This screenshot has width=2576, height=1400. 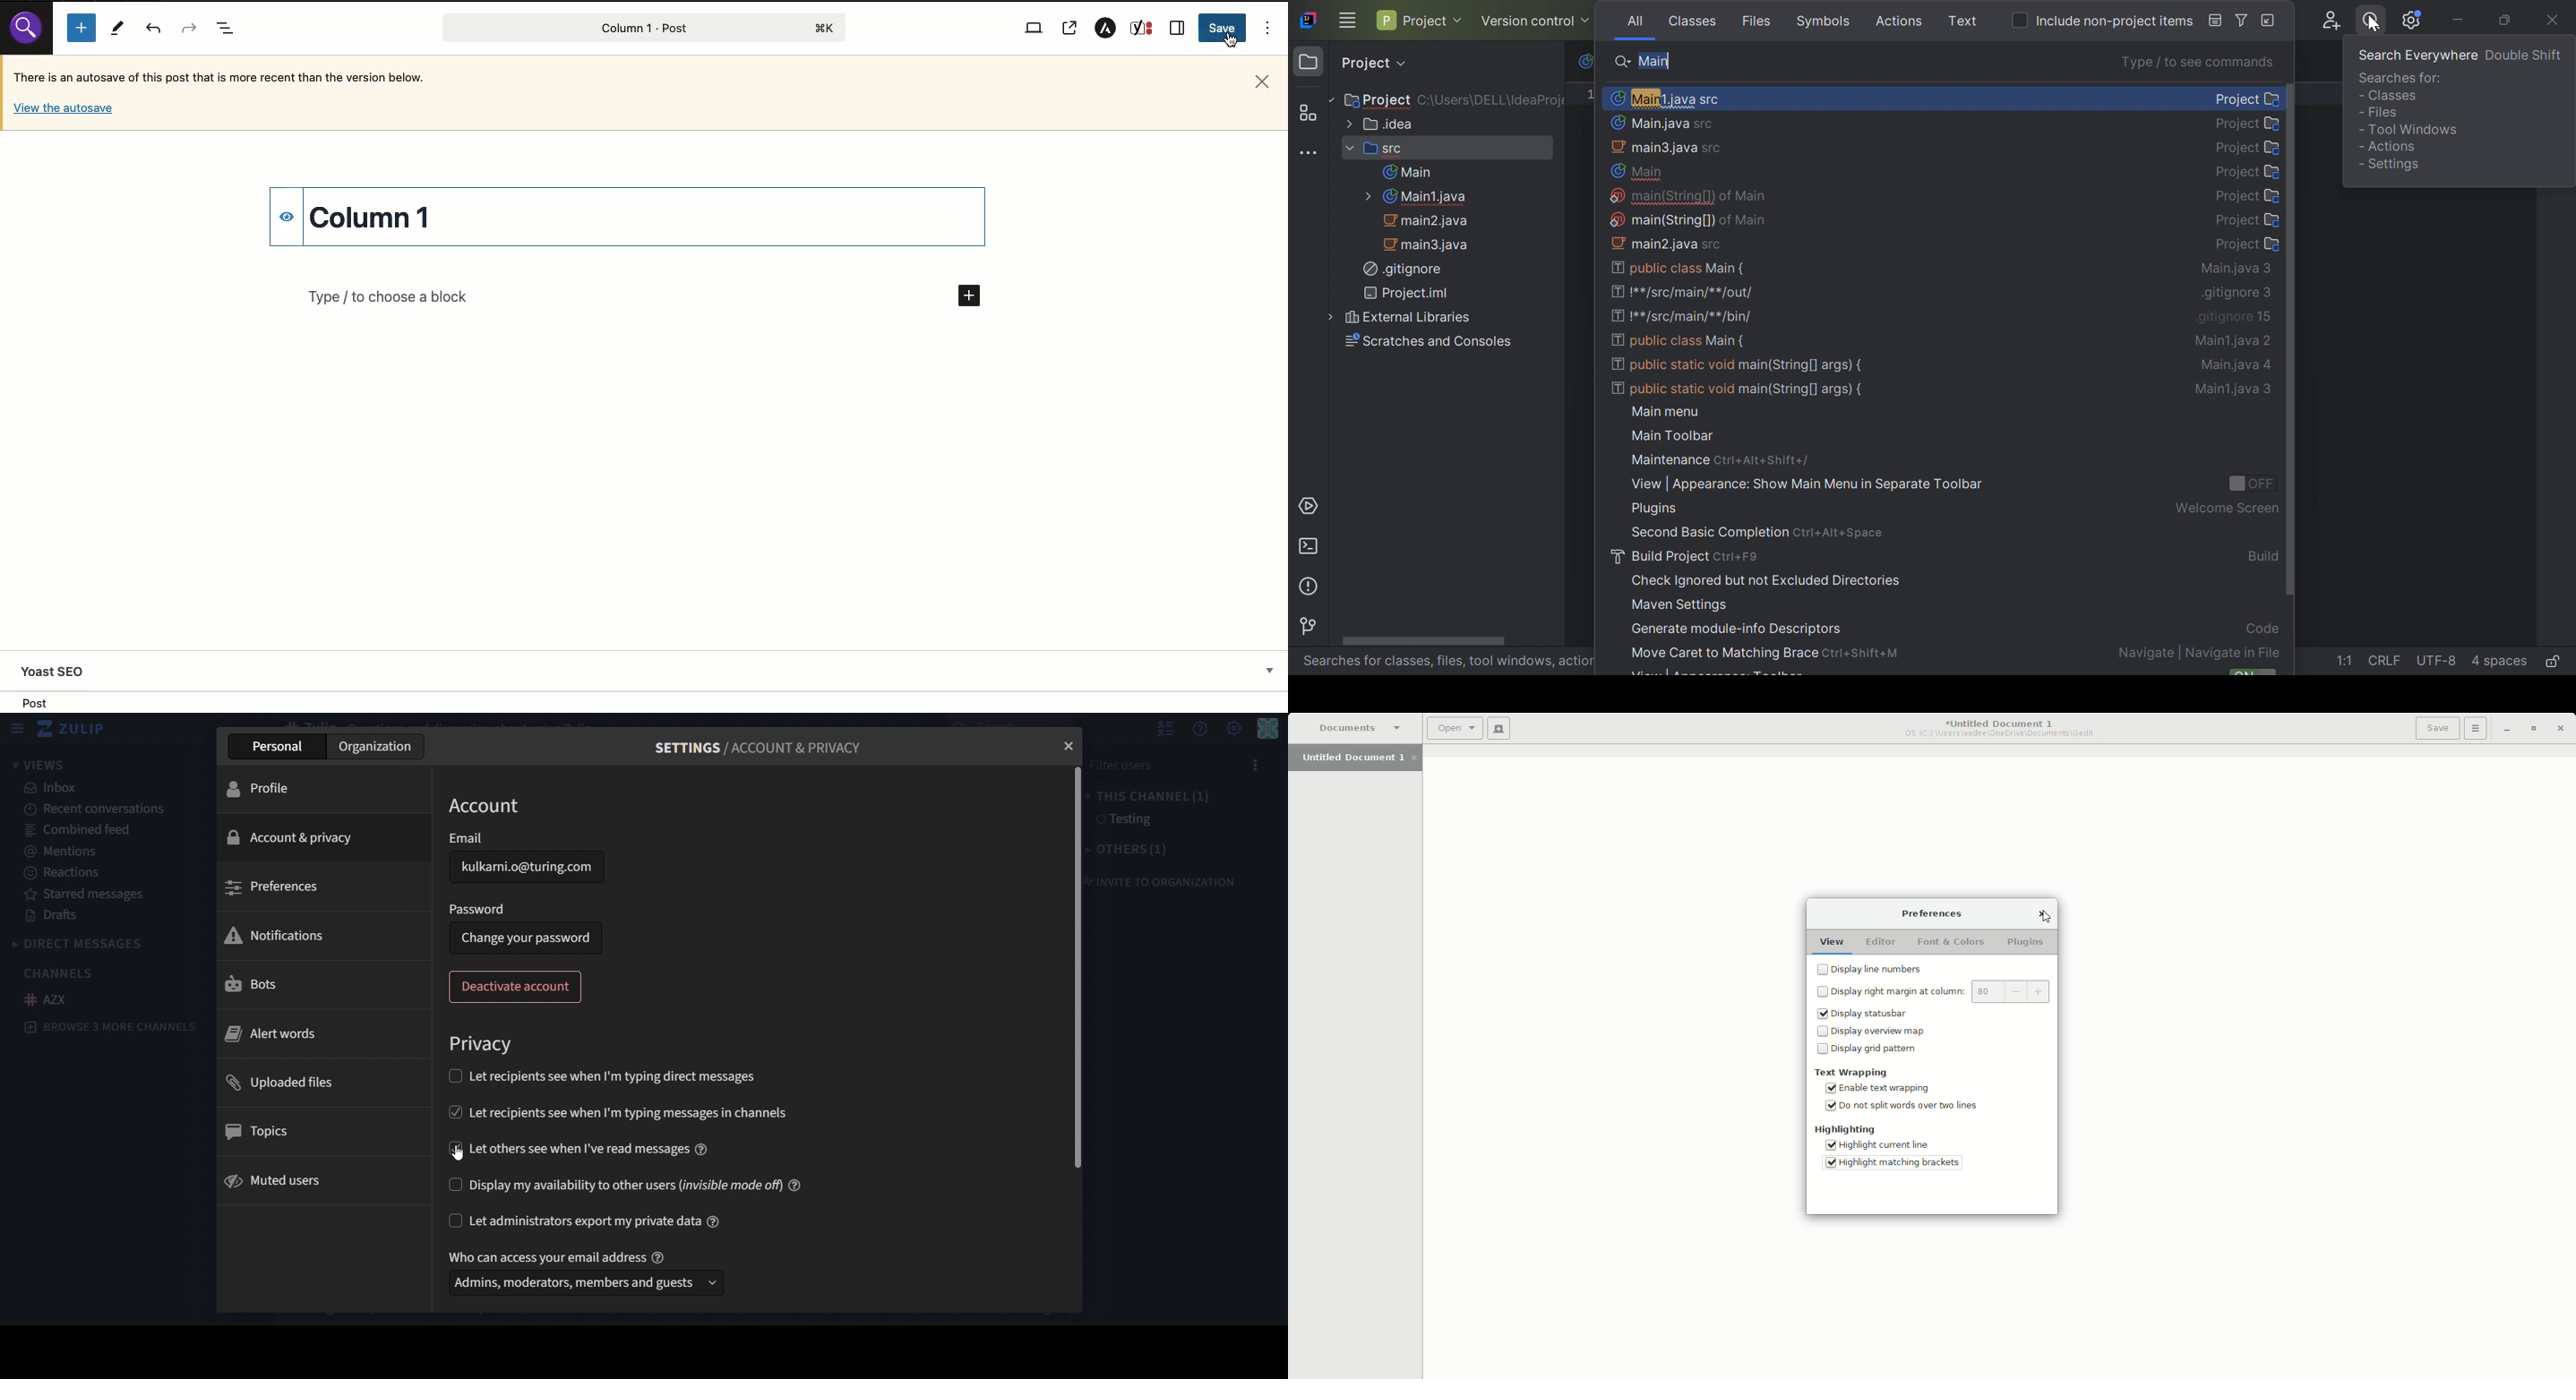 I want to click on View, so click(x=1035, y=26).